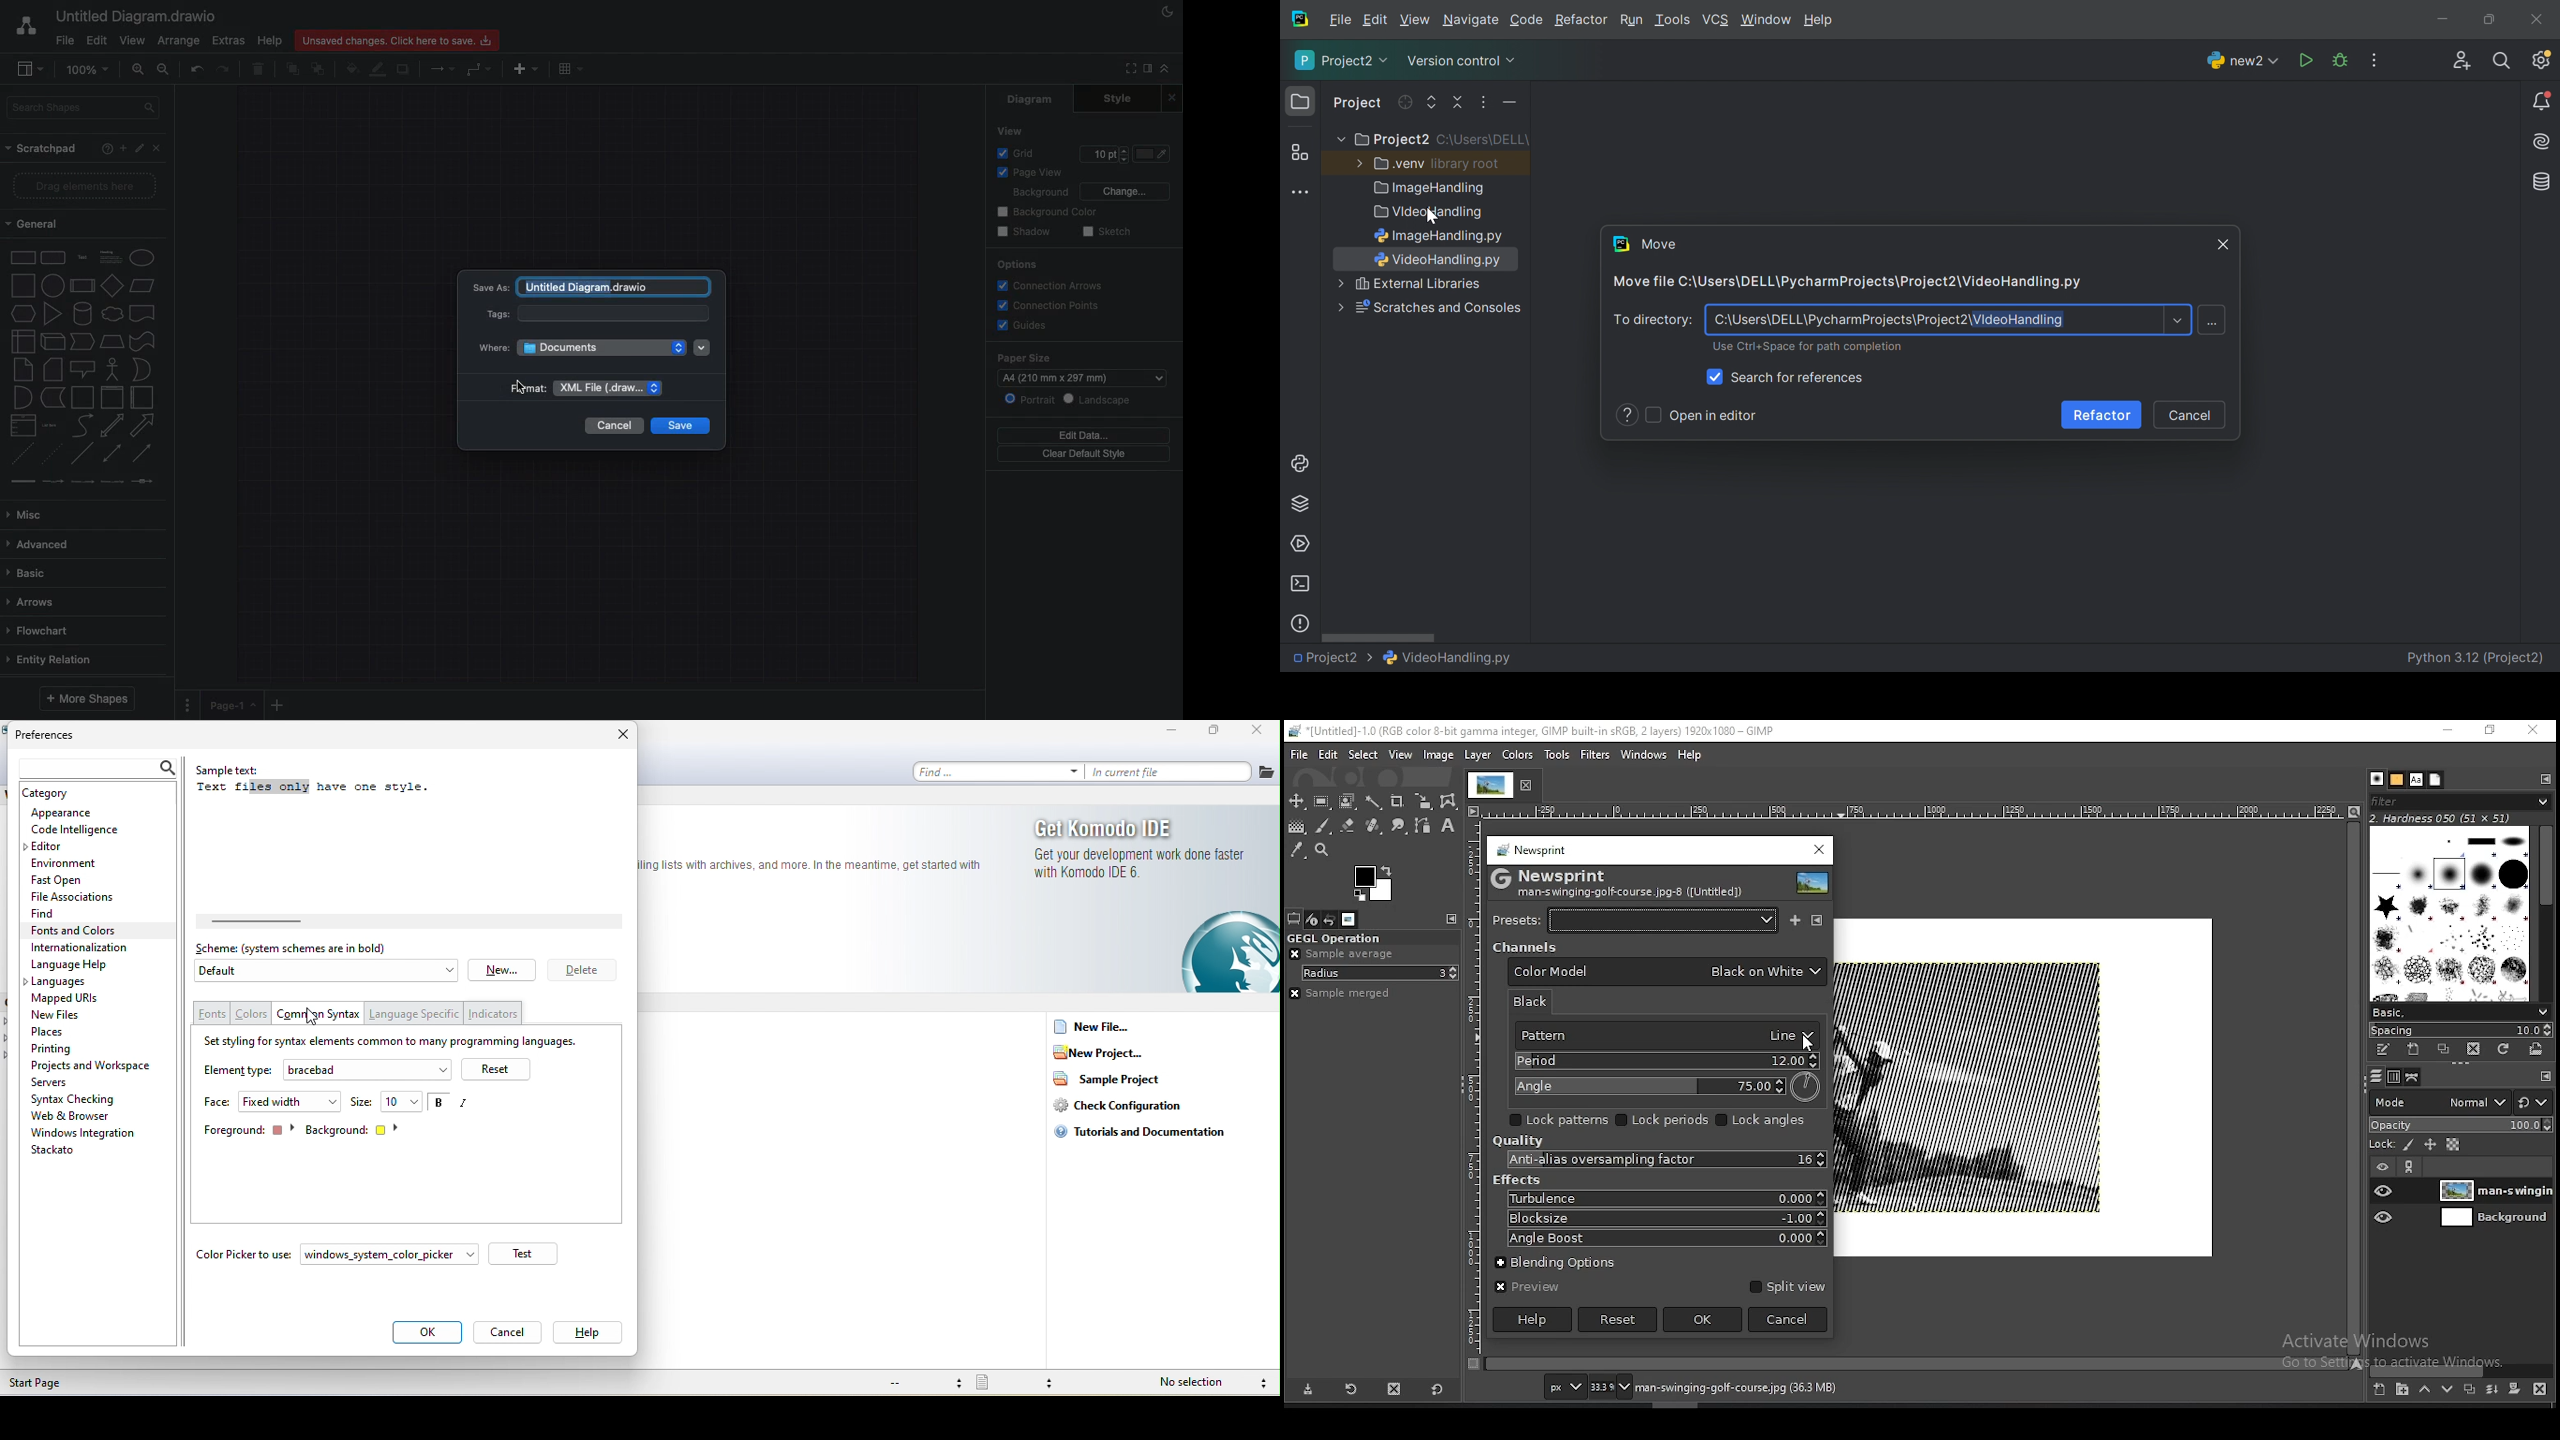 This screenshot has width=2576, height=1456. What do you see at coordinates (1713, 417) in the screenshot?
I see `Open in editor` at bounding box center [1713, 417].